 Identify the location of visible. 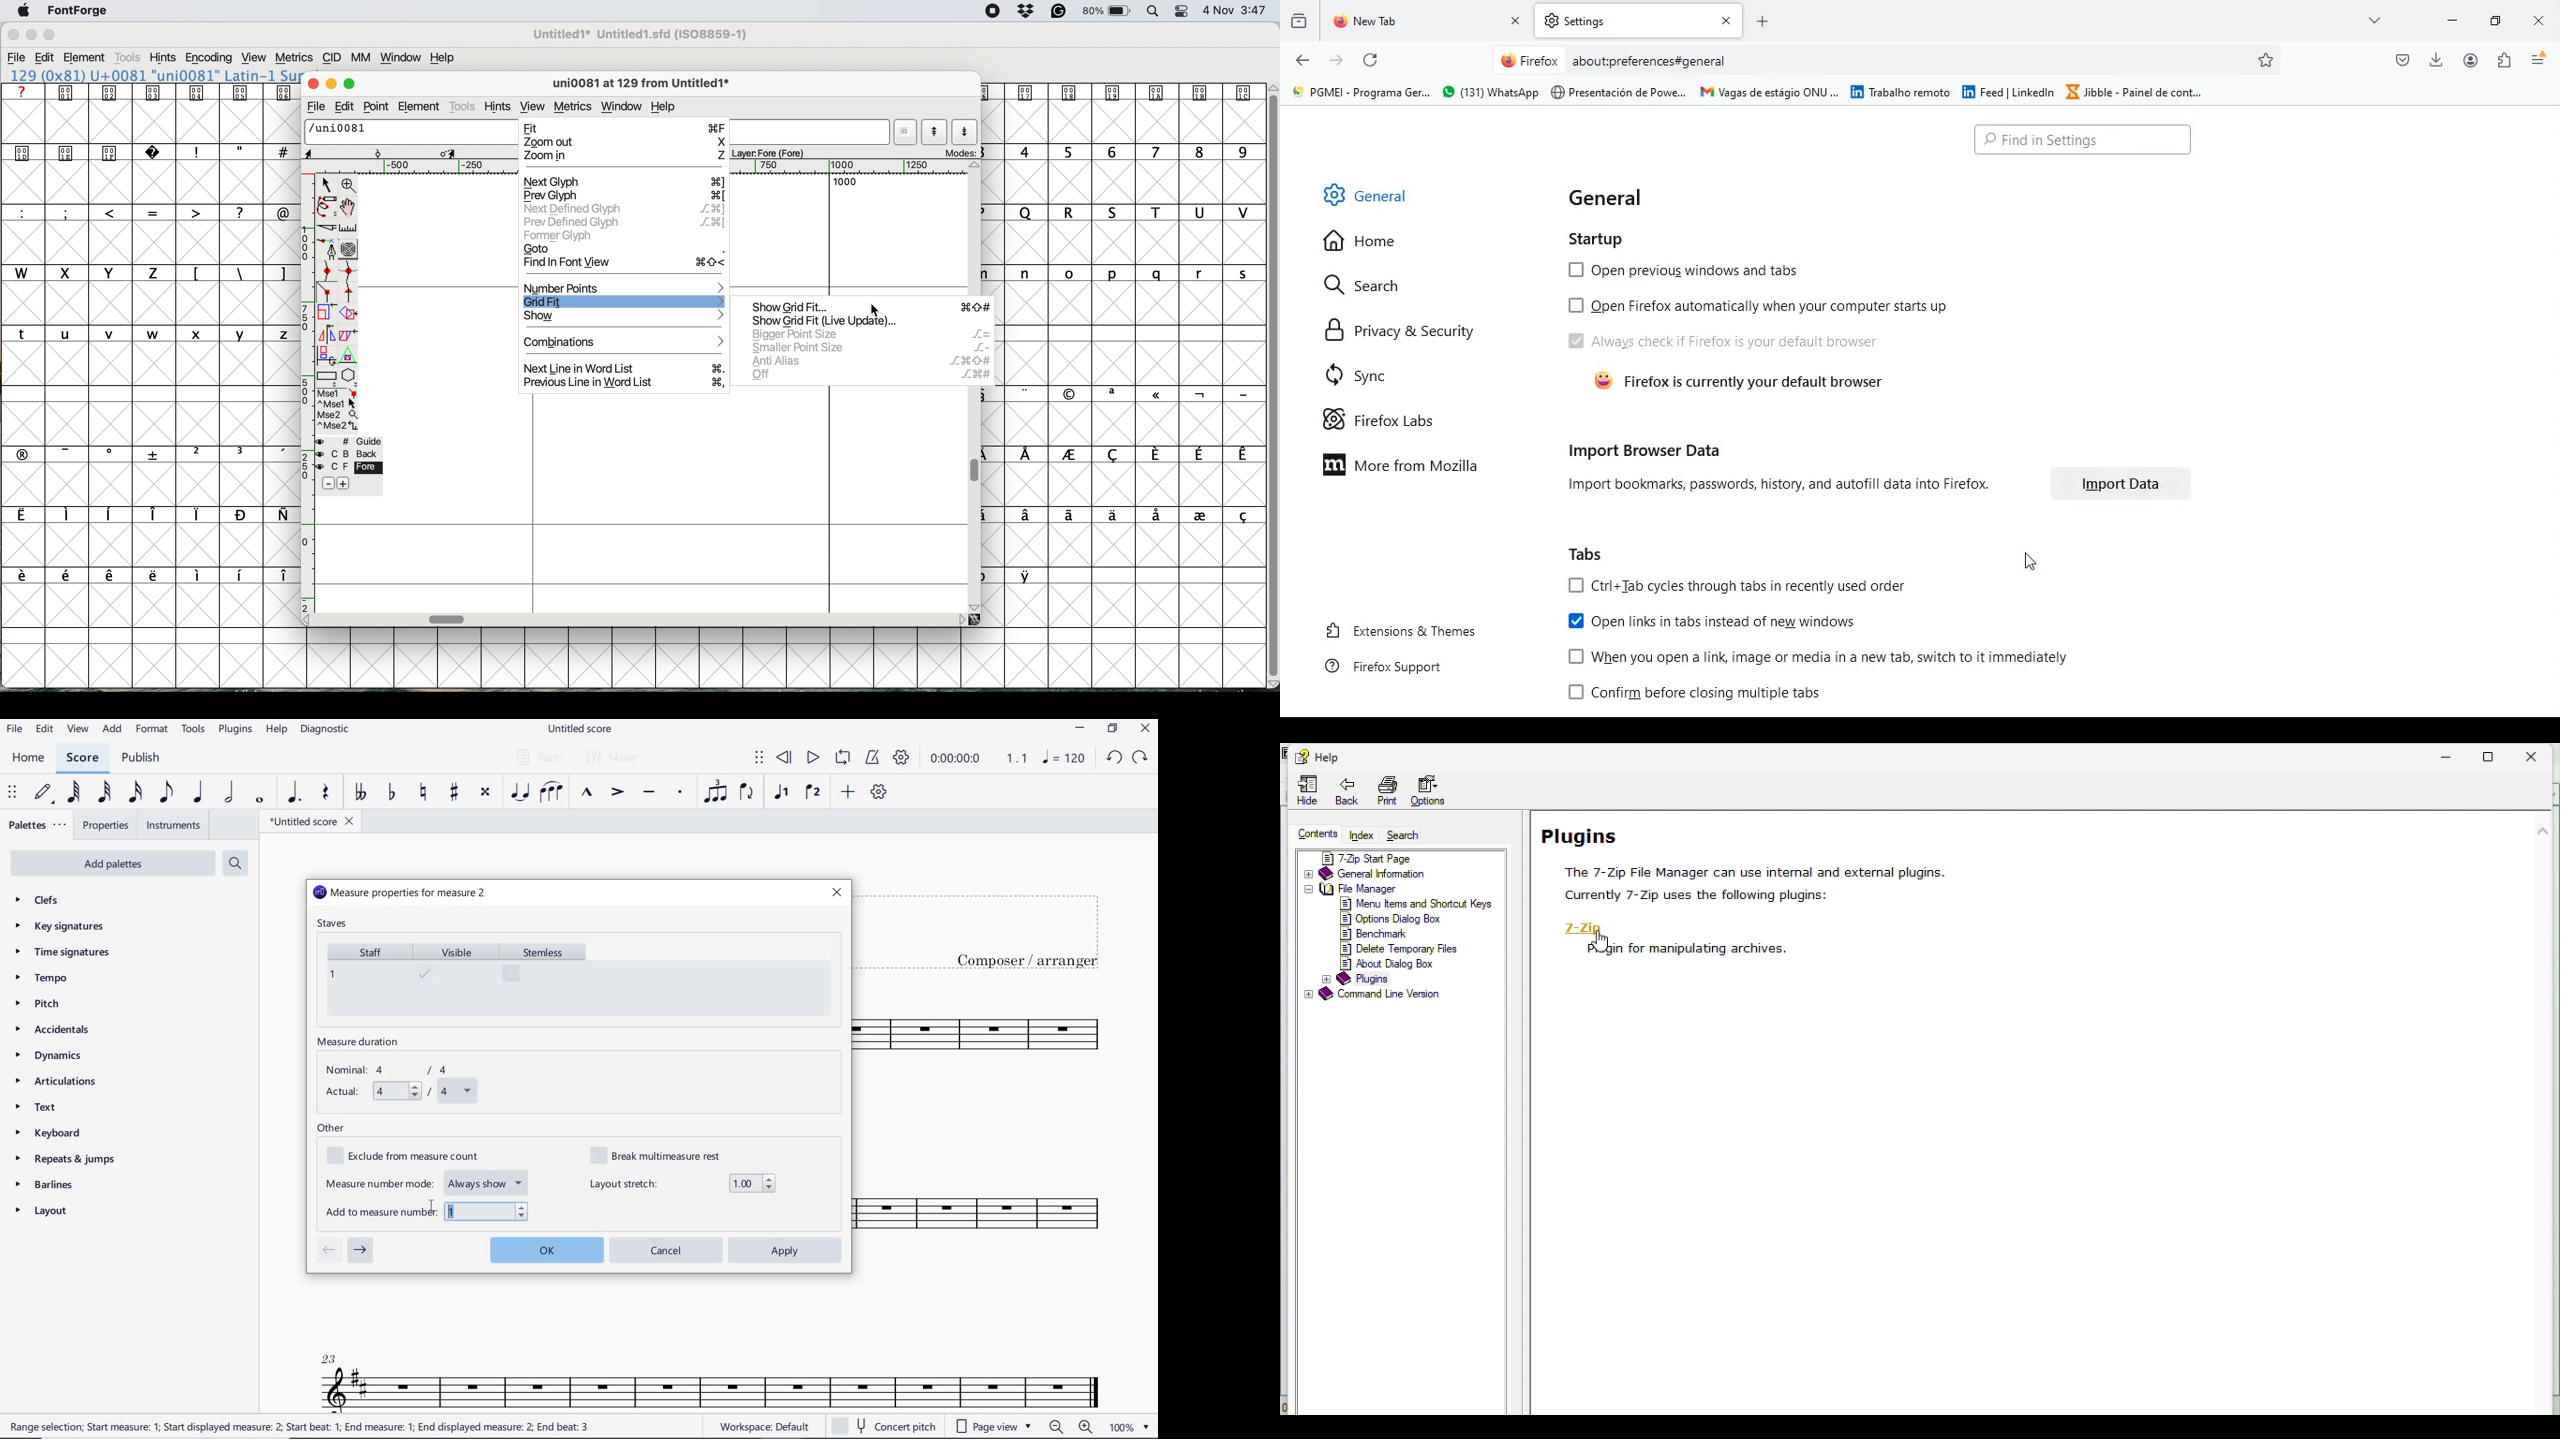
(457, 979).